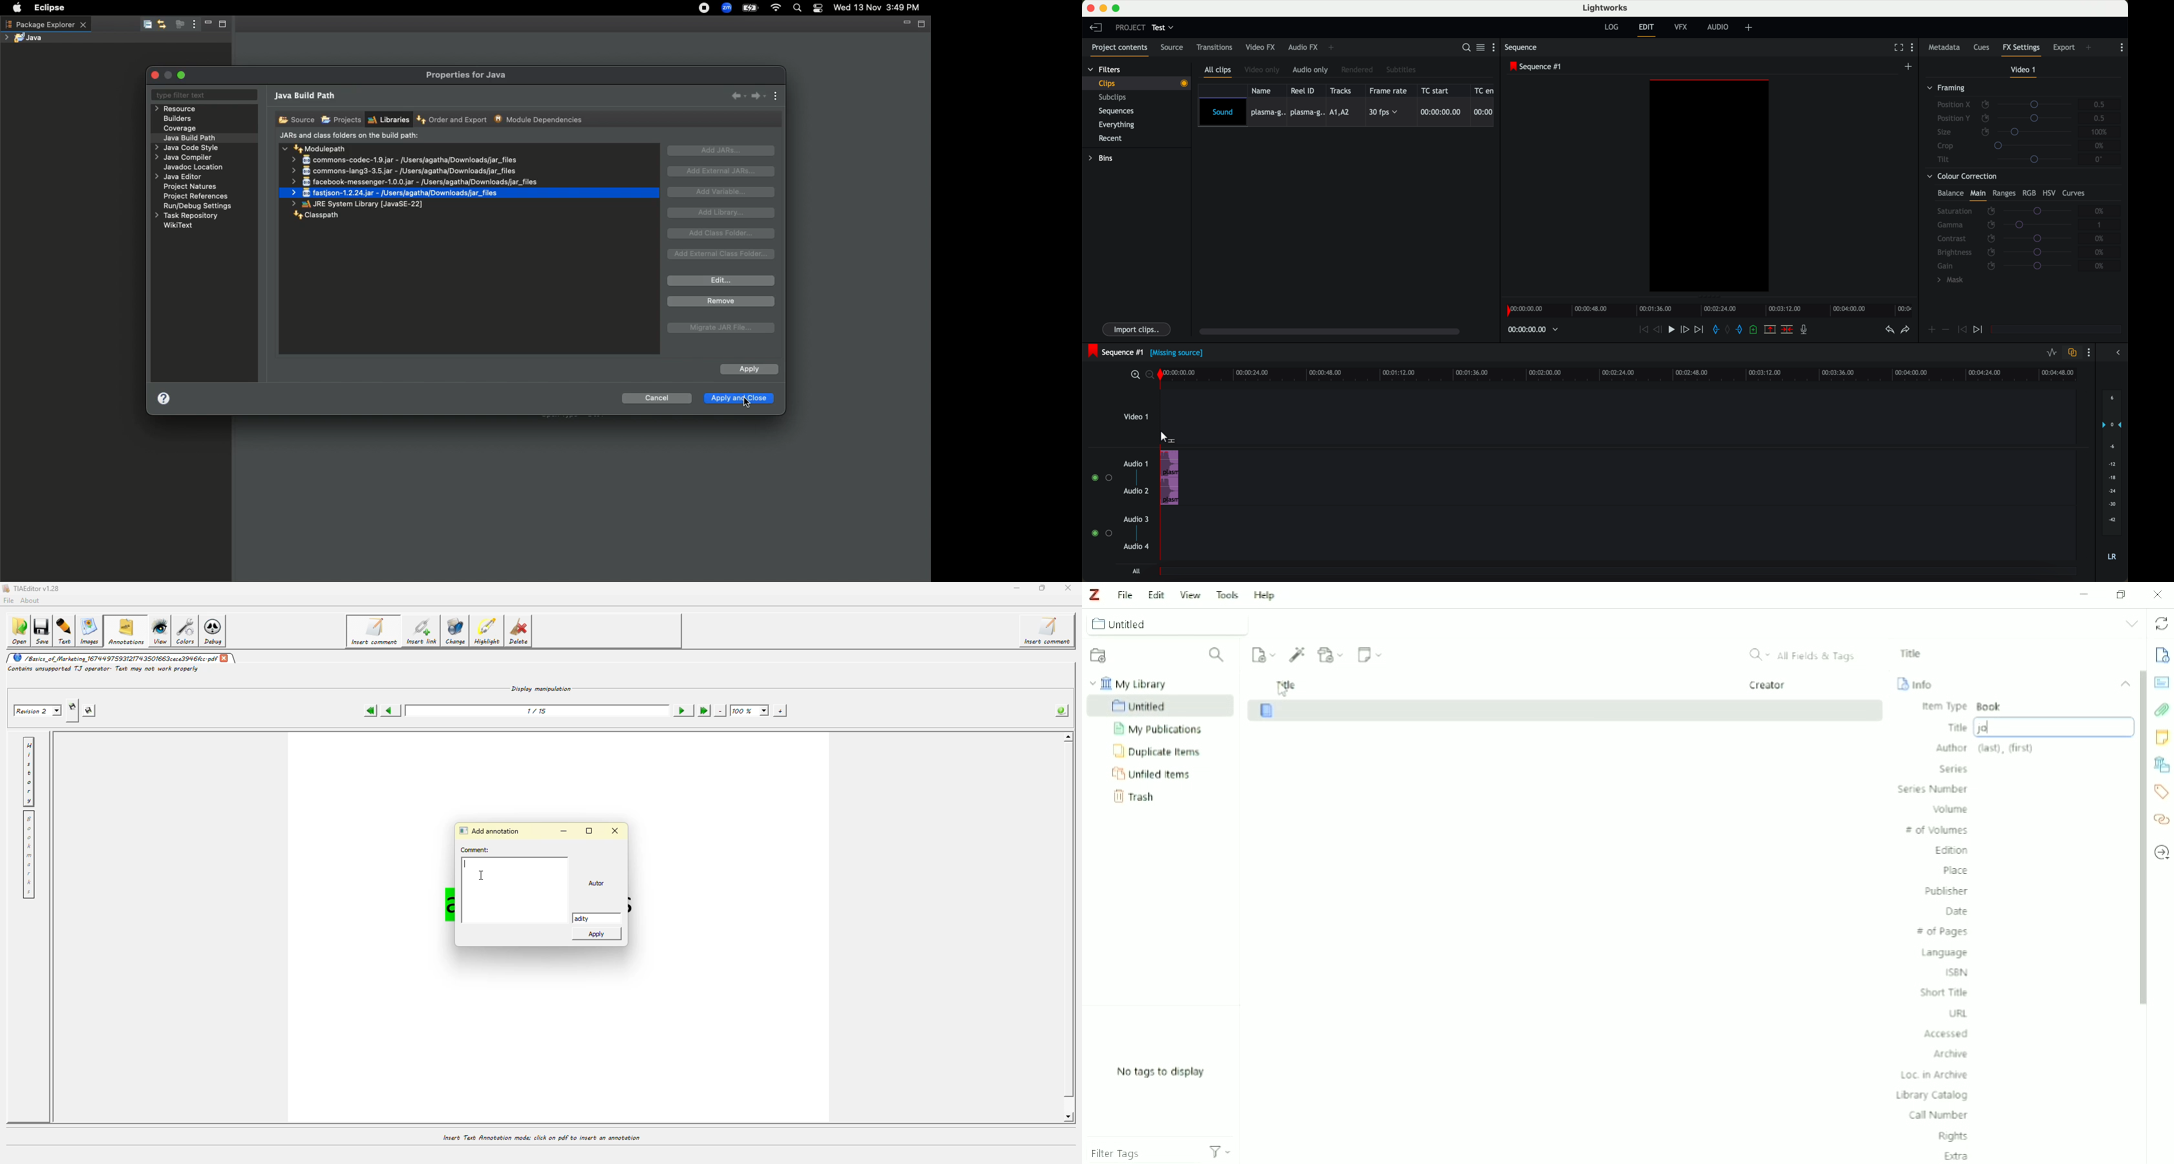 The width and height of the screenshot is (2184, 1176). What do you see at coordinates (1154, 592) in the screenshot?
I see `Edit` at bounding box center [1154, 592].